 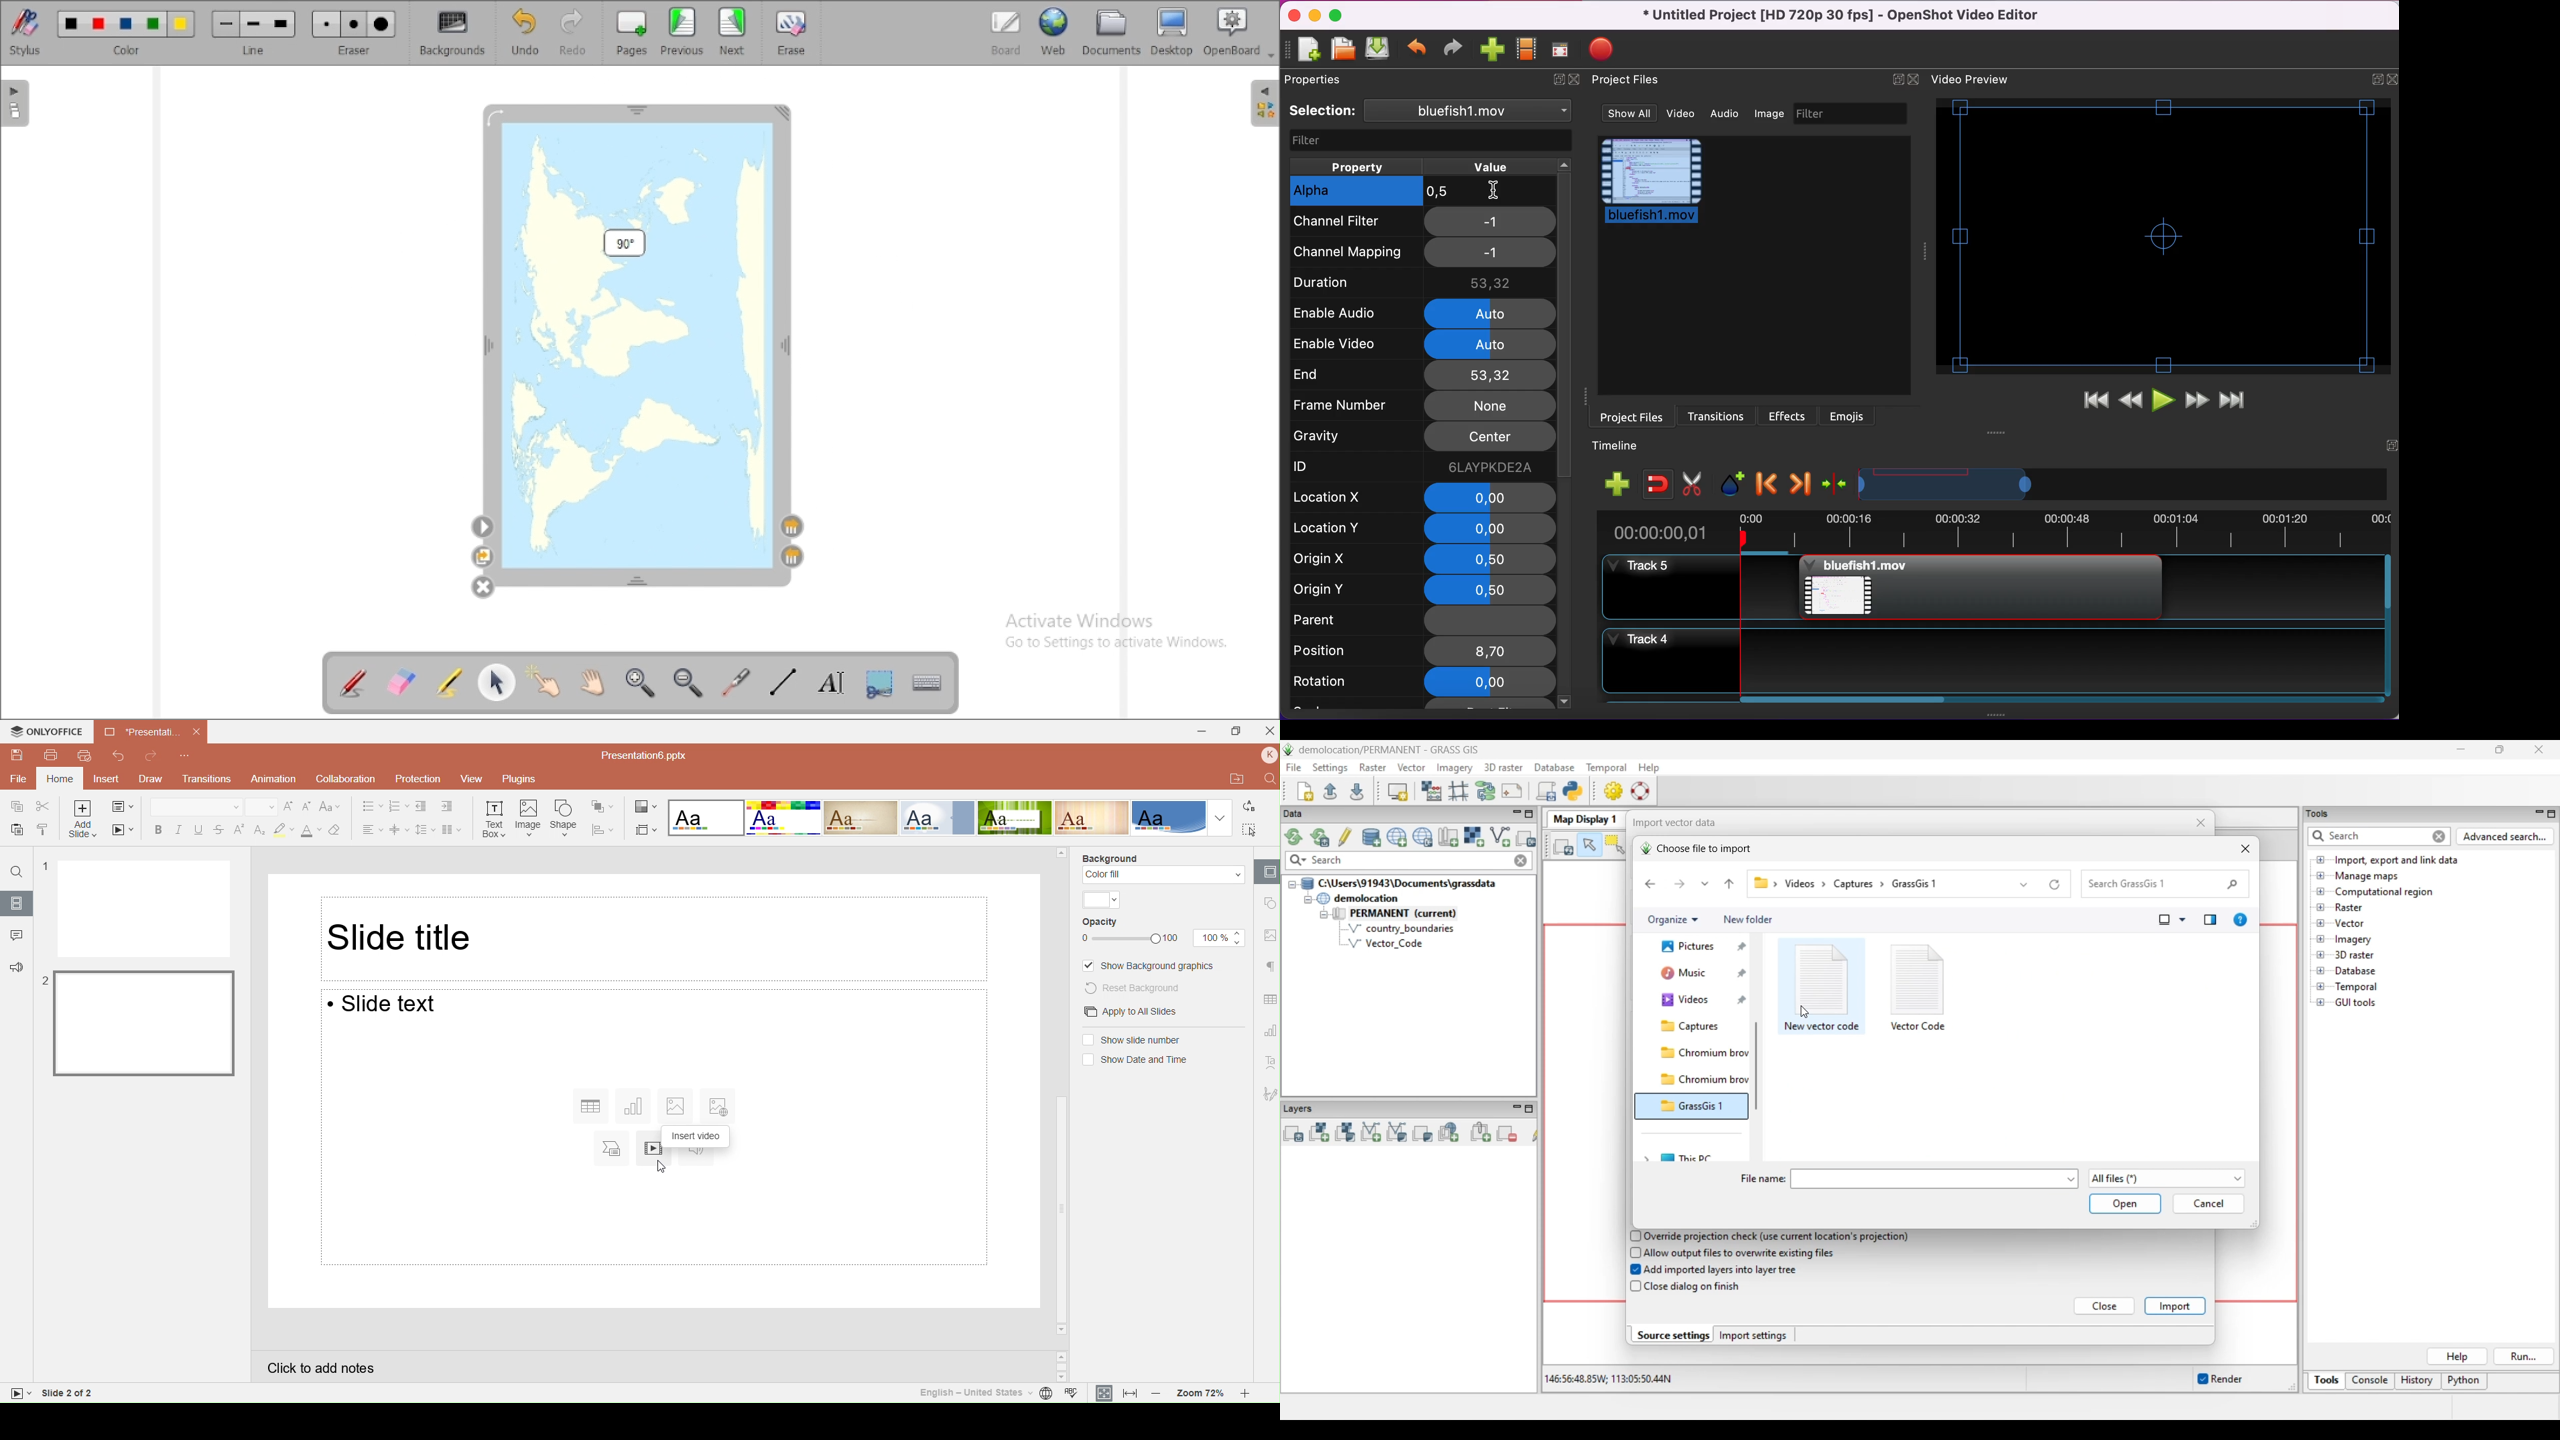 What do you see at coordinates (1092, 818) in the screenshot?
I see `Lines` at bounding box center [1092, 818].